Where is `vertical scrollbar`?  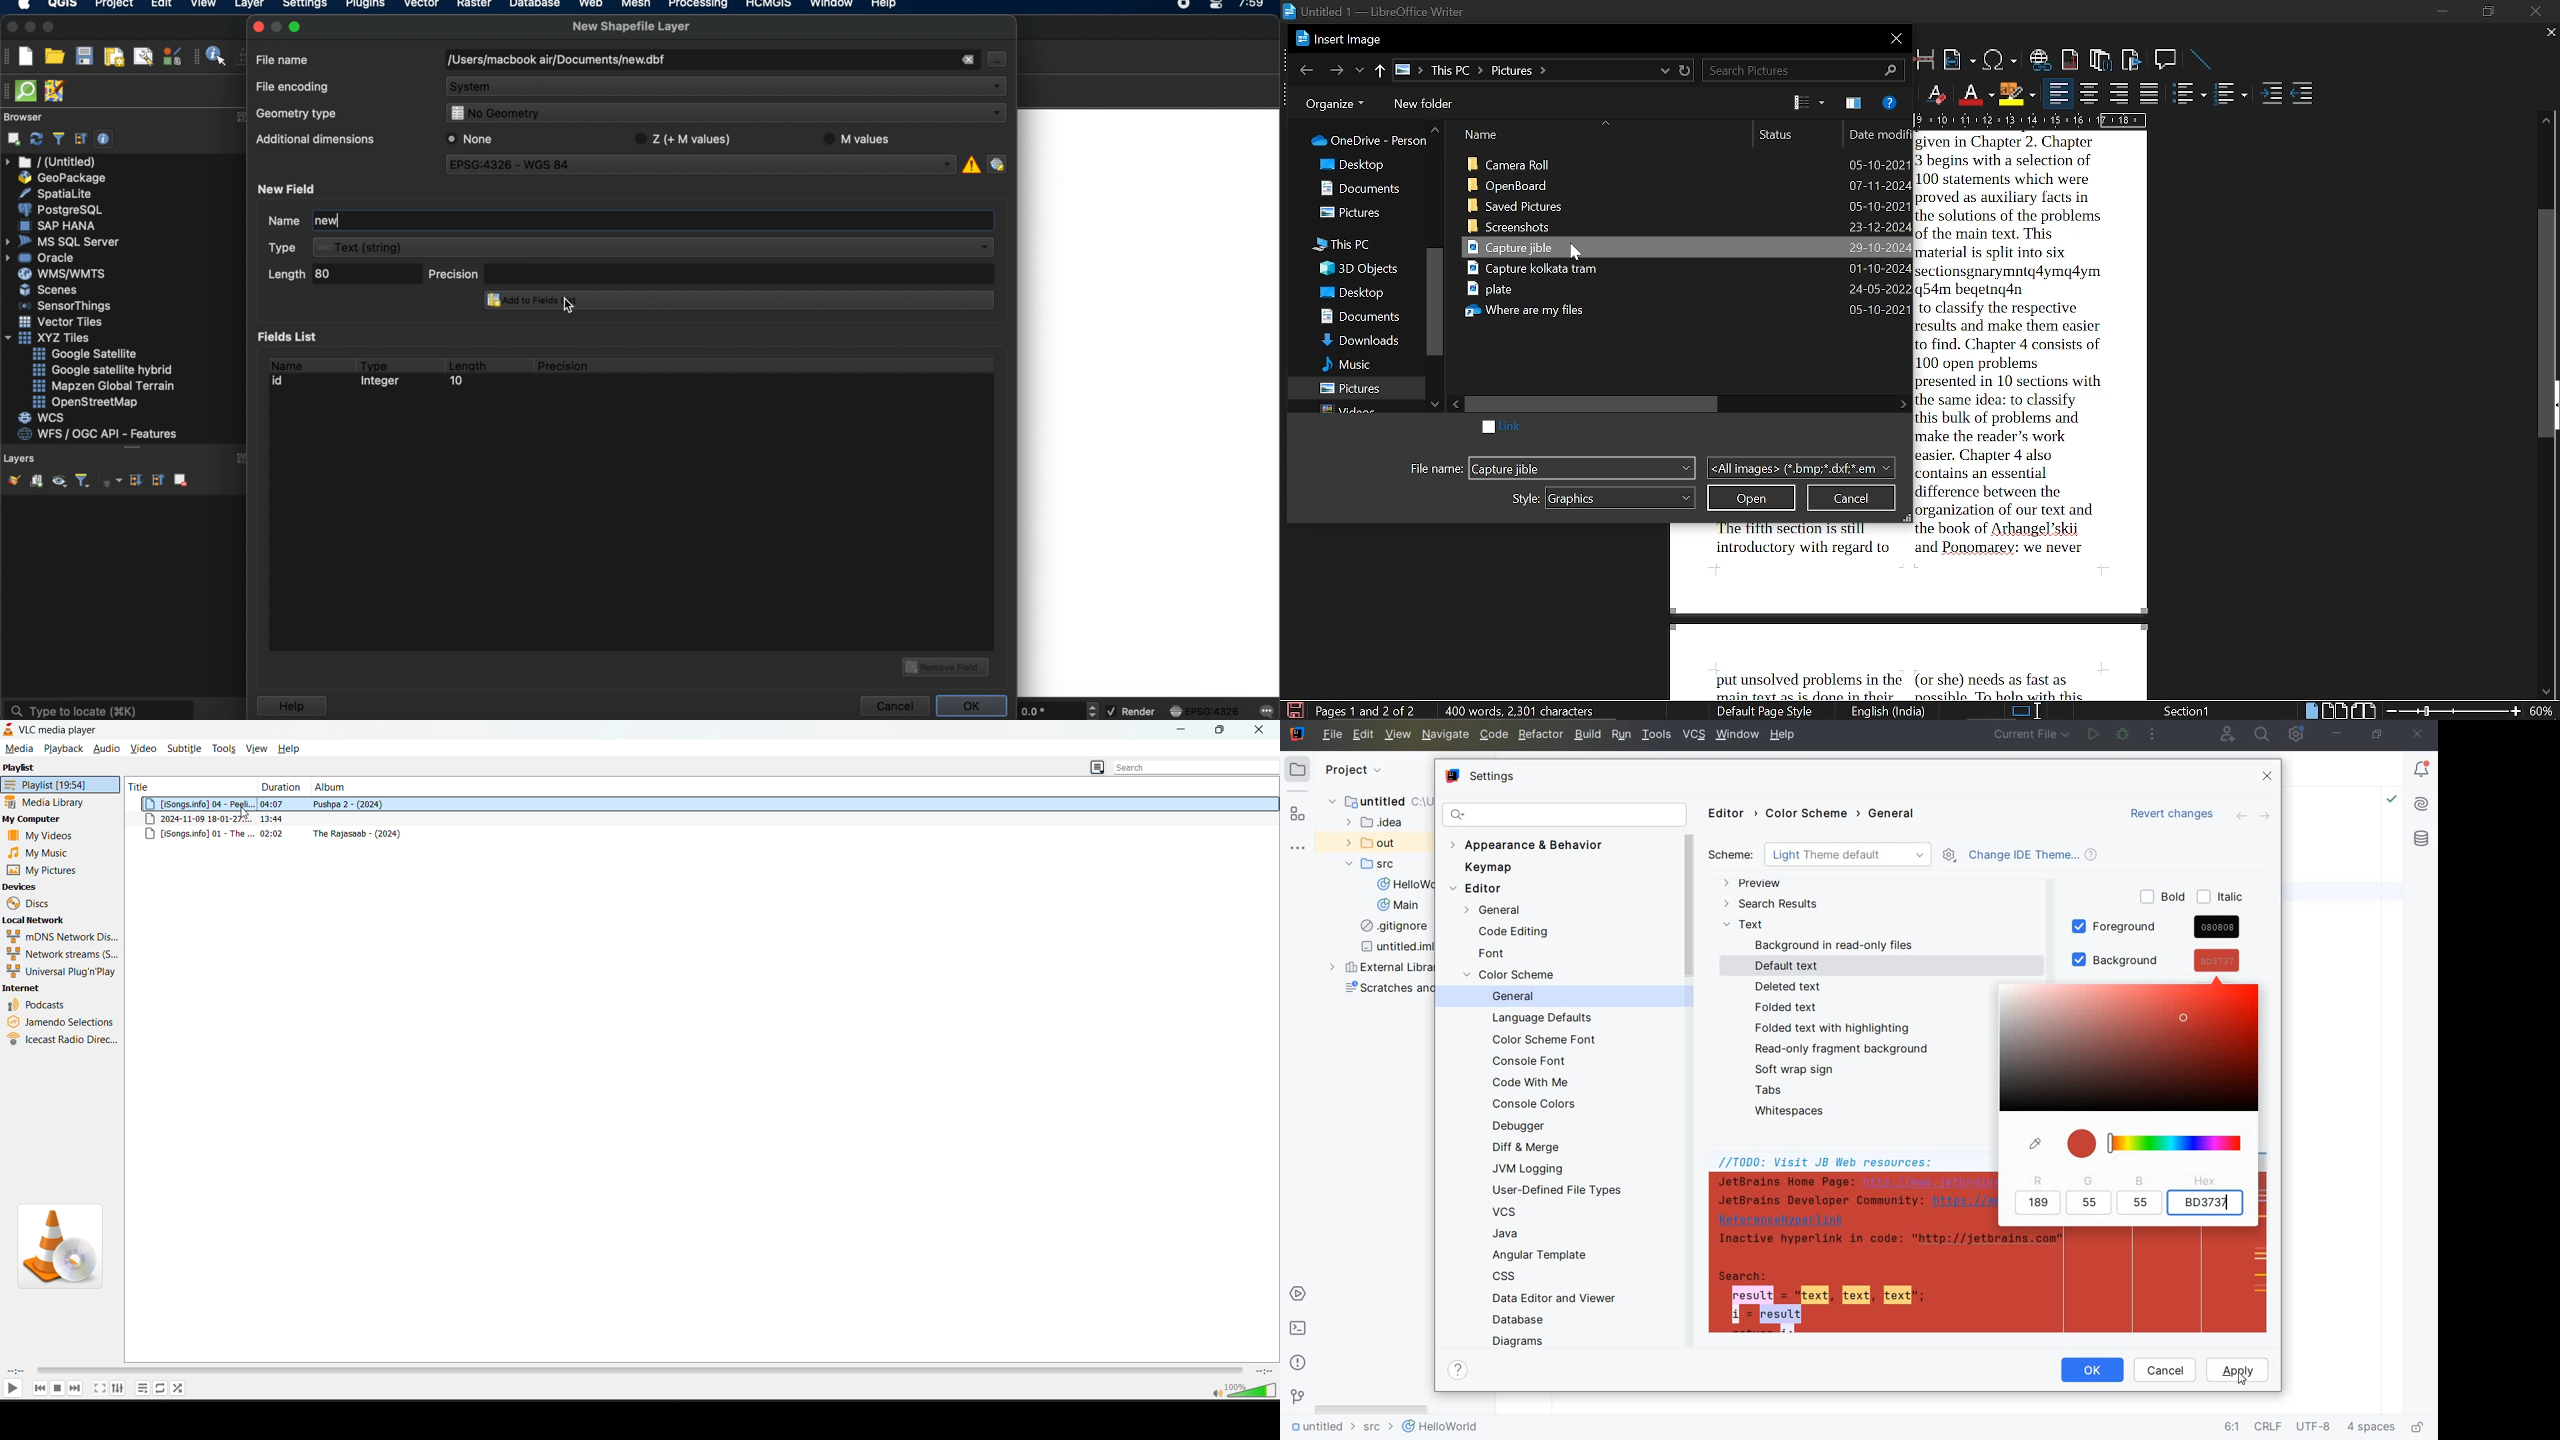
vertical scrollbar is located at coordinates (1431, 300).